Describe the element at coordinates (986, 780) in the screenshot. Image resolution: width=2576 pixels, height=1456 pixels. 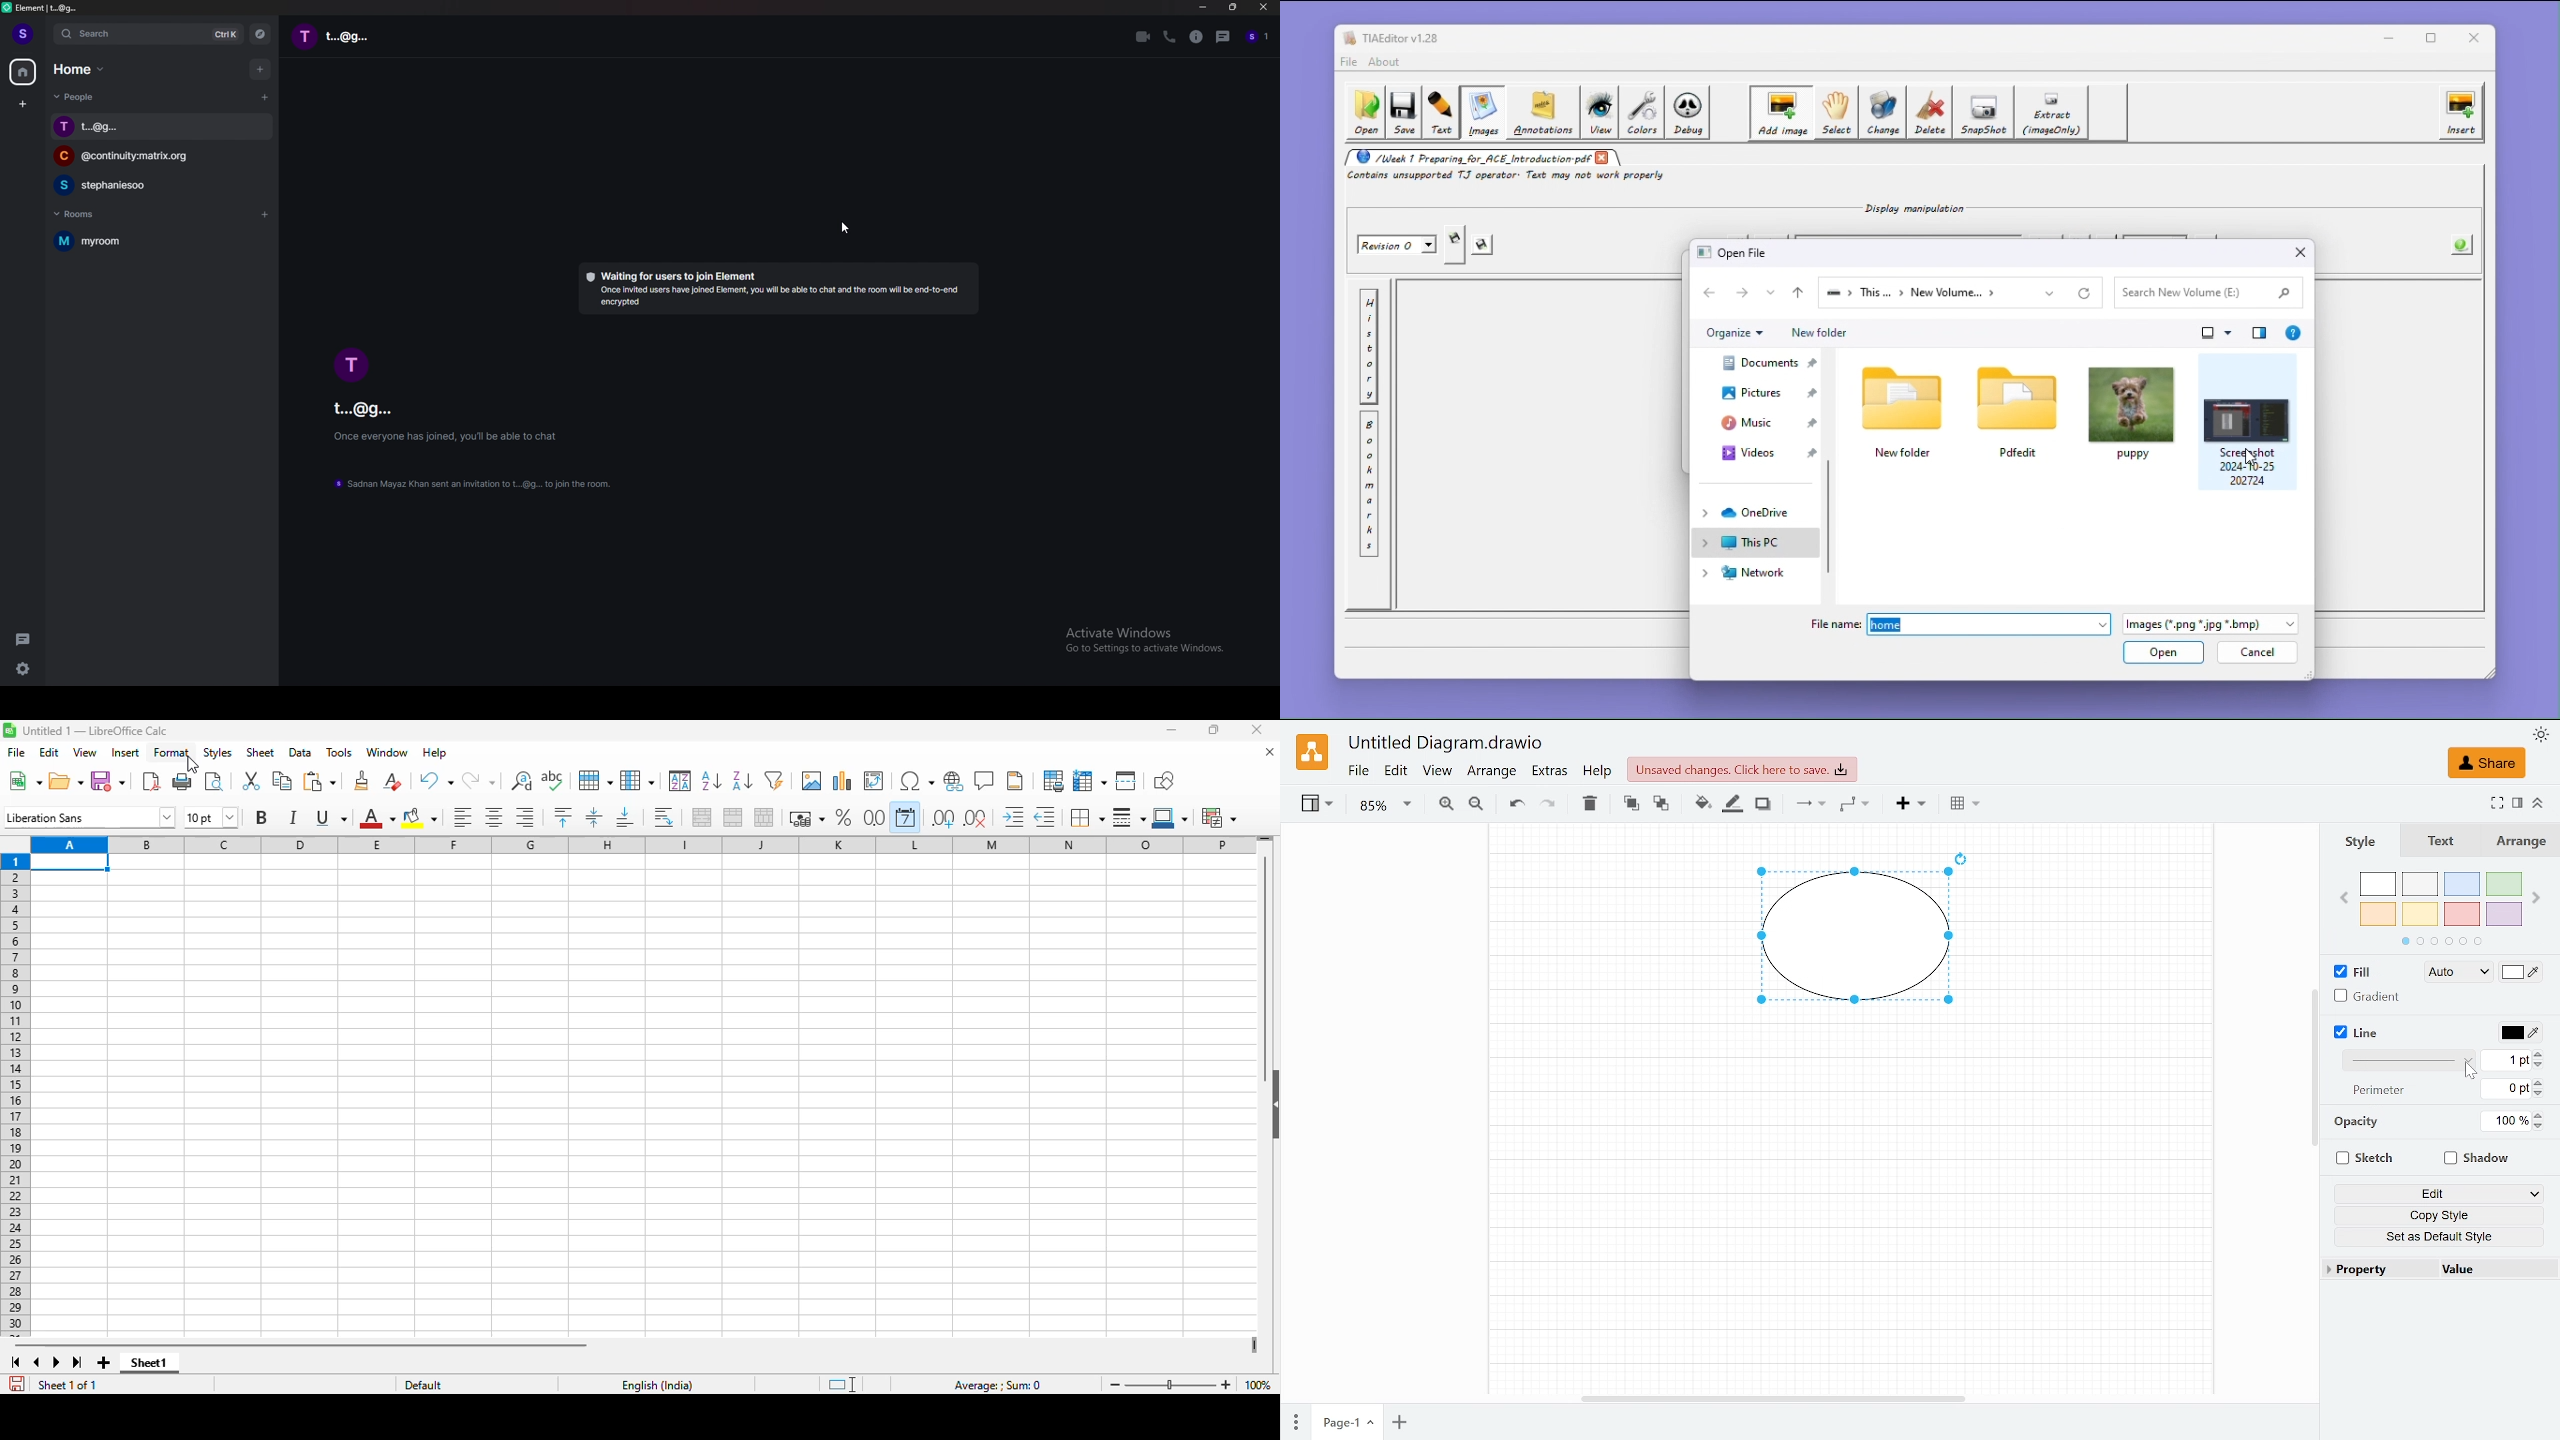
I see `insert comment` at that location.